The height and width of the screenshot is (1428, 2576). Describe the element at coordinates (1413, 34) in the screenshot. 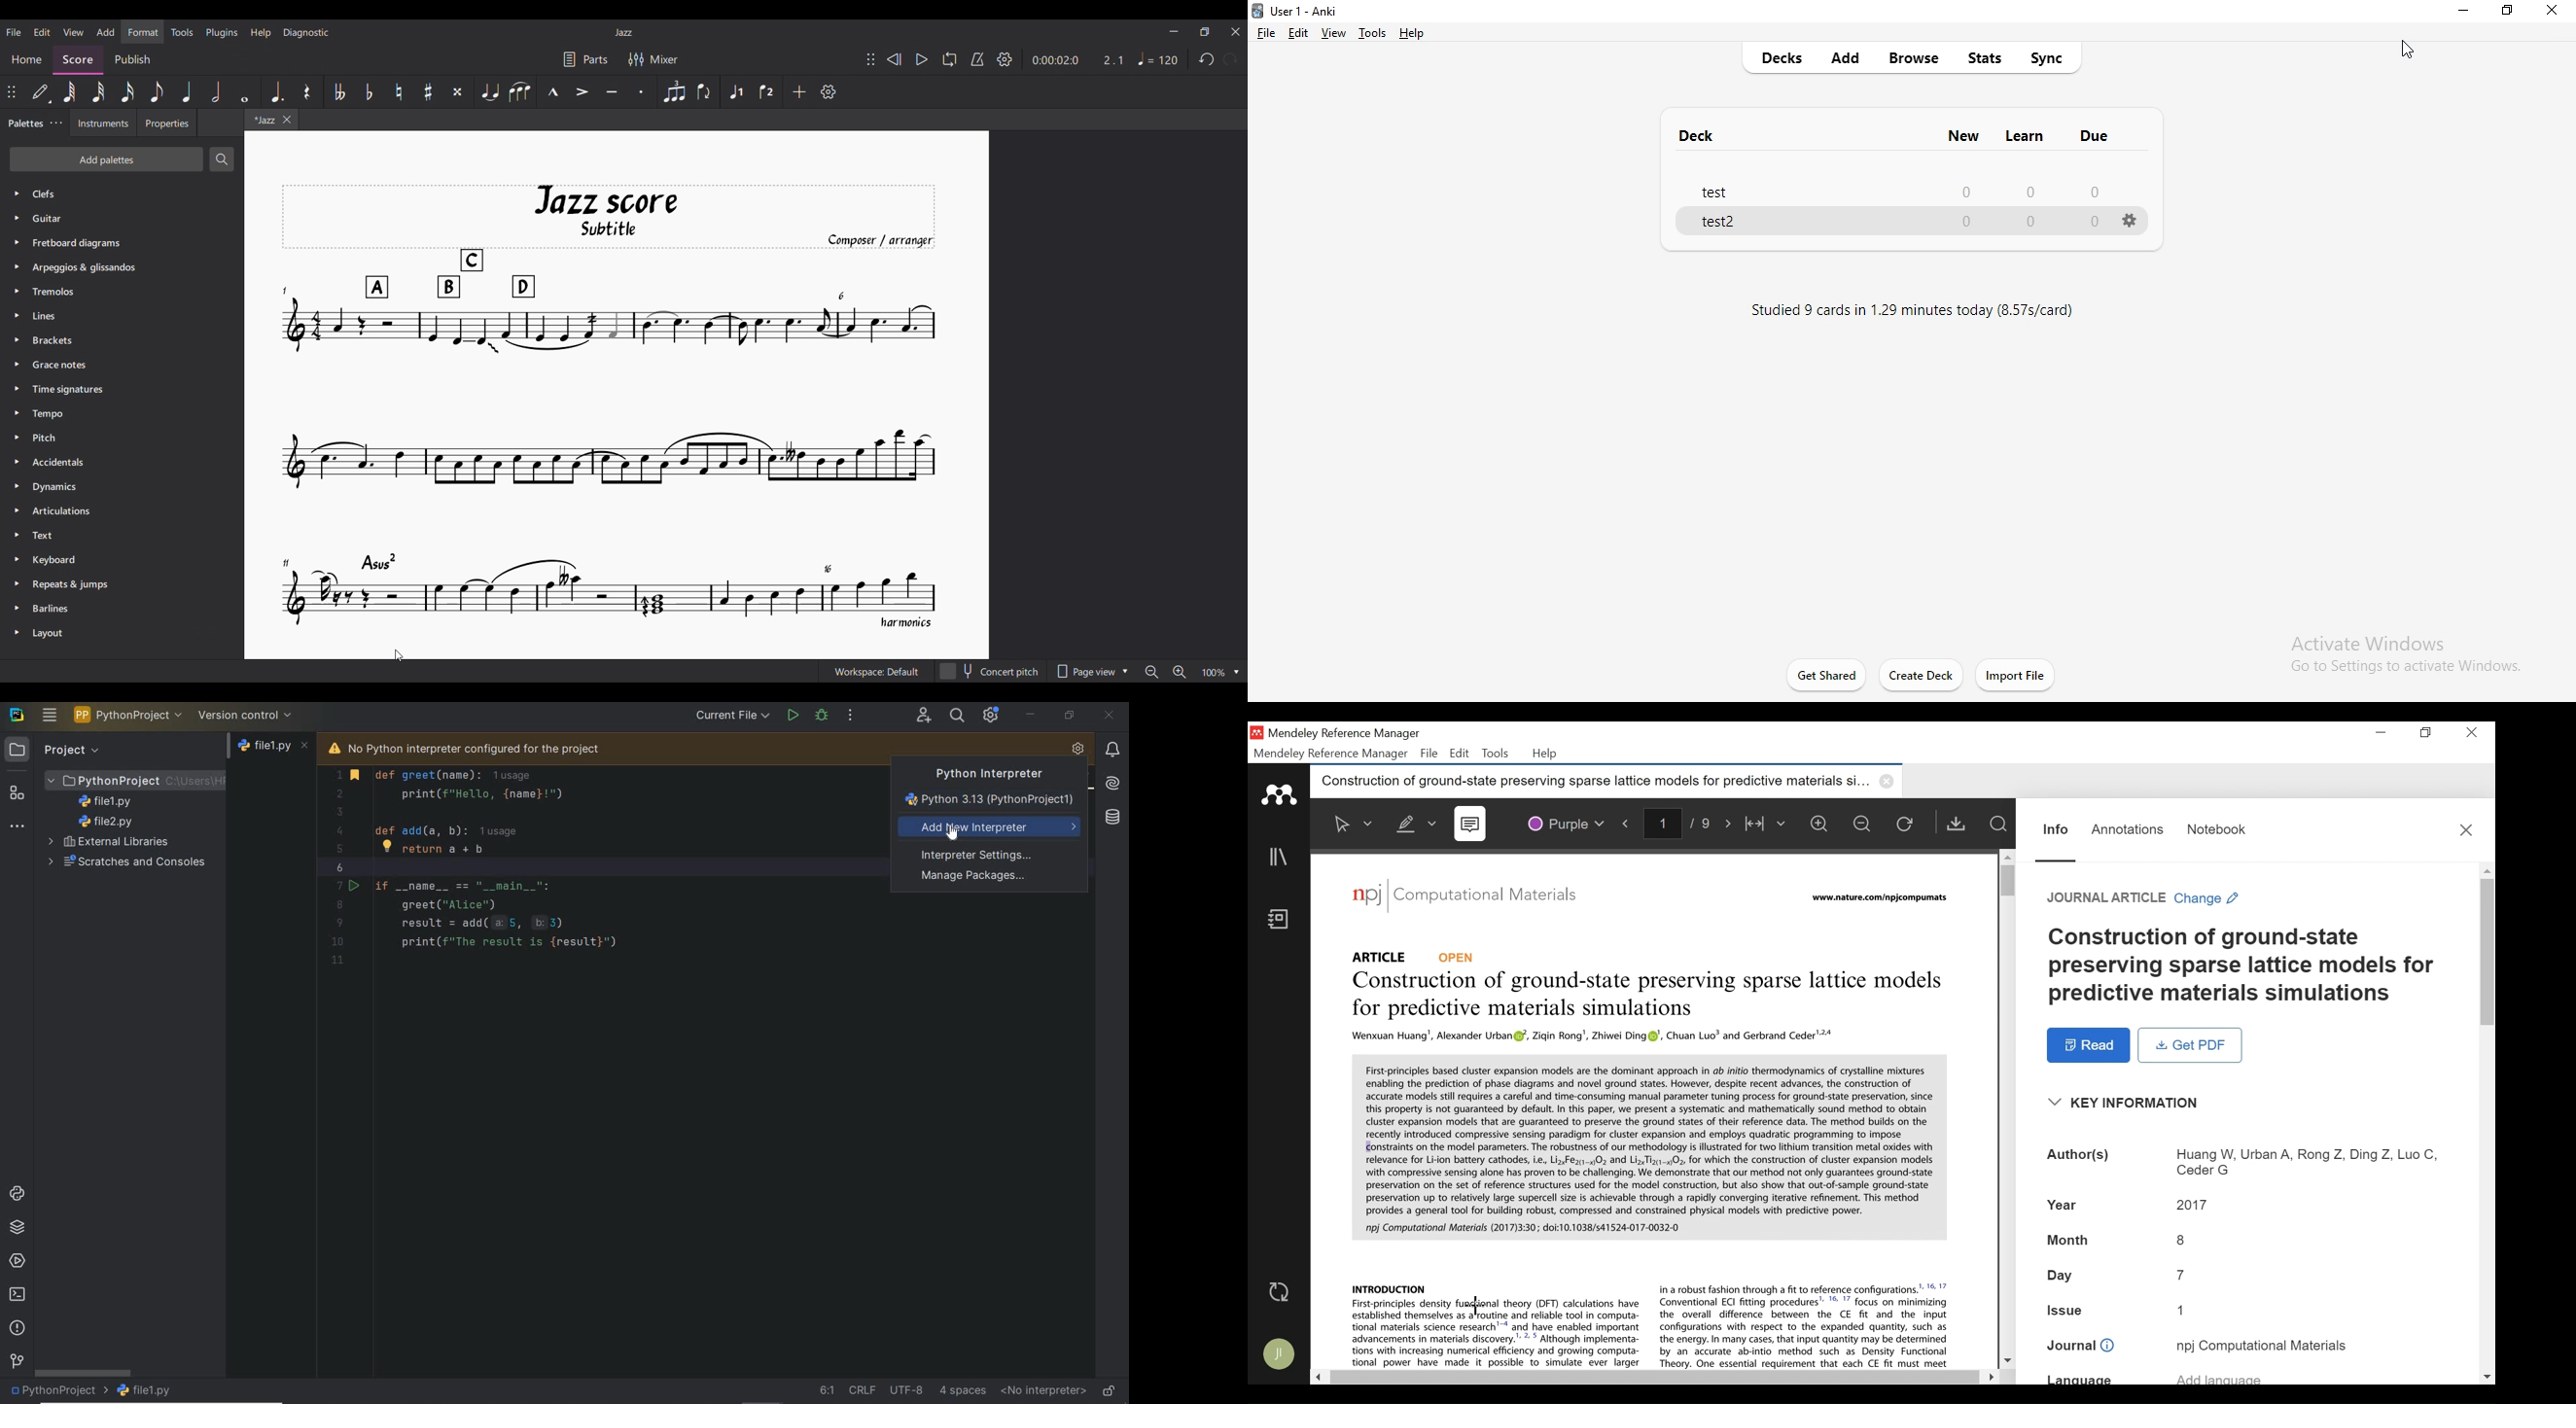

I see `help` at that location.